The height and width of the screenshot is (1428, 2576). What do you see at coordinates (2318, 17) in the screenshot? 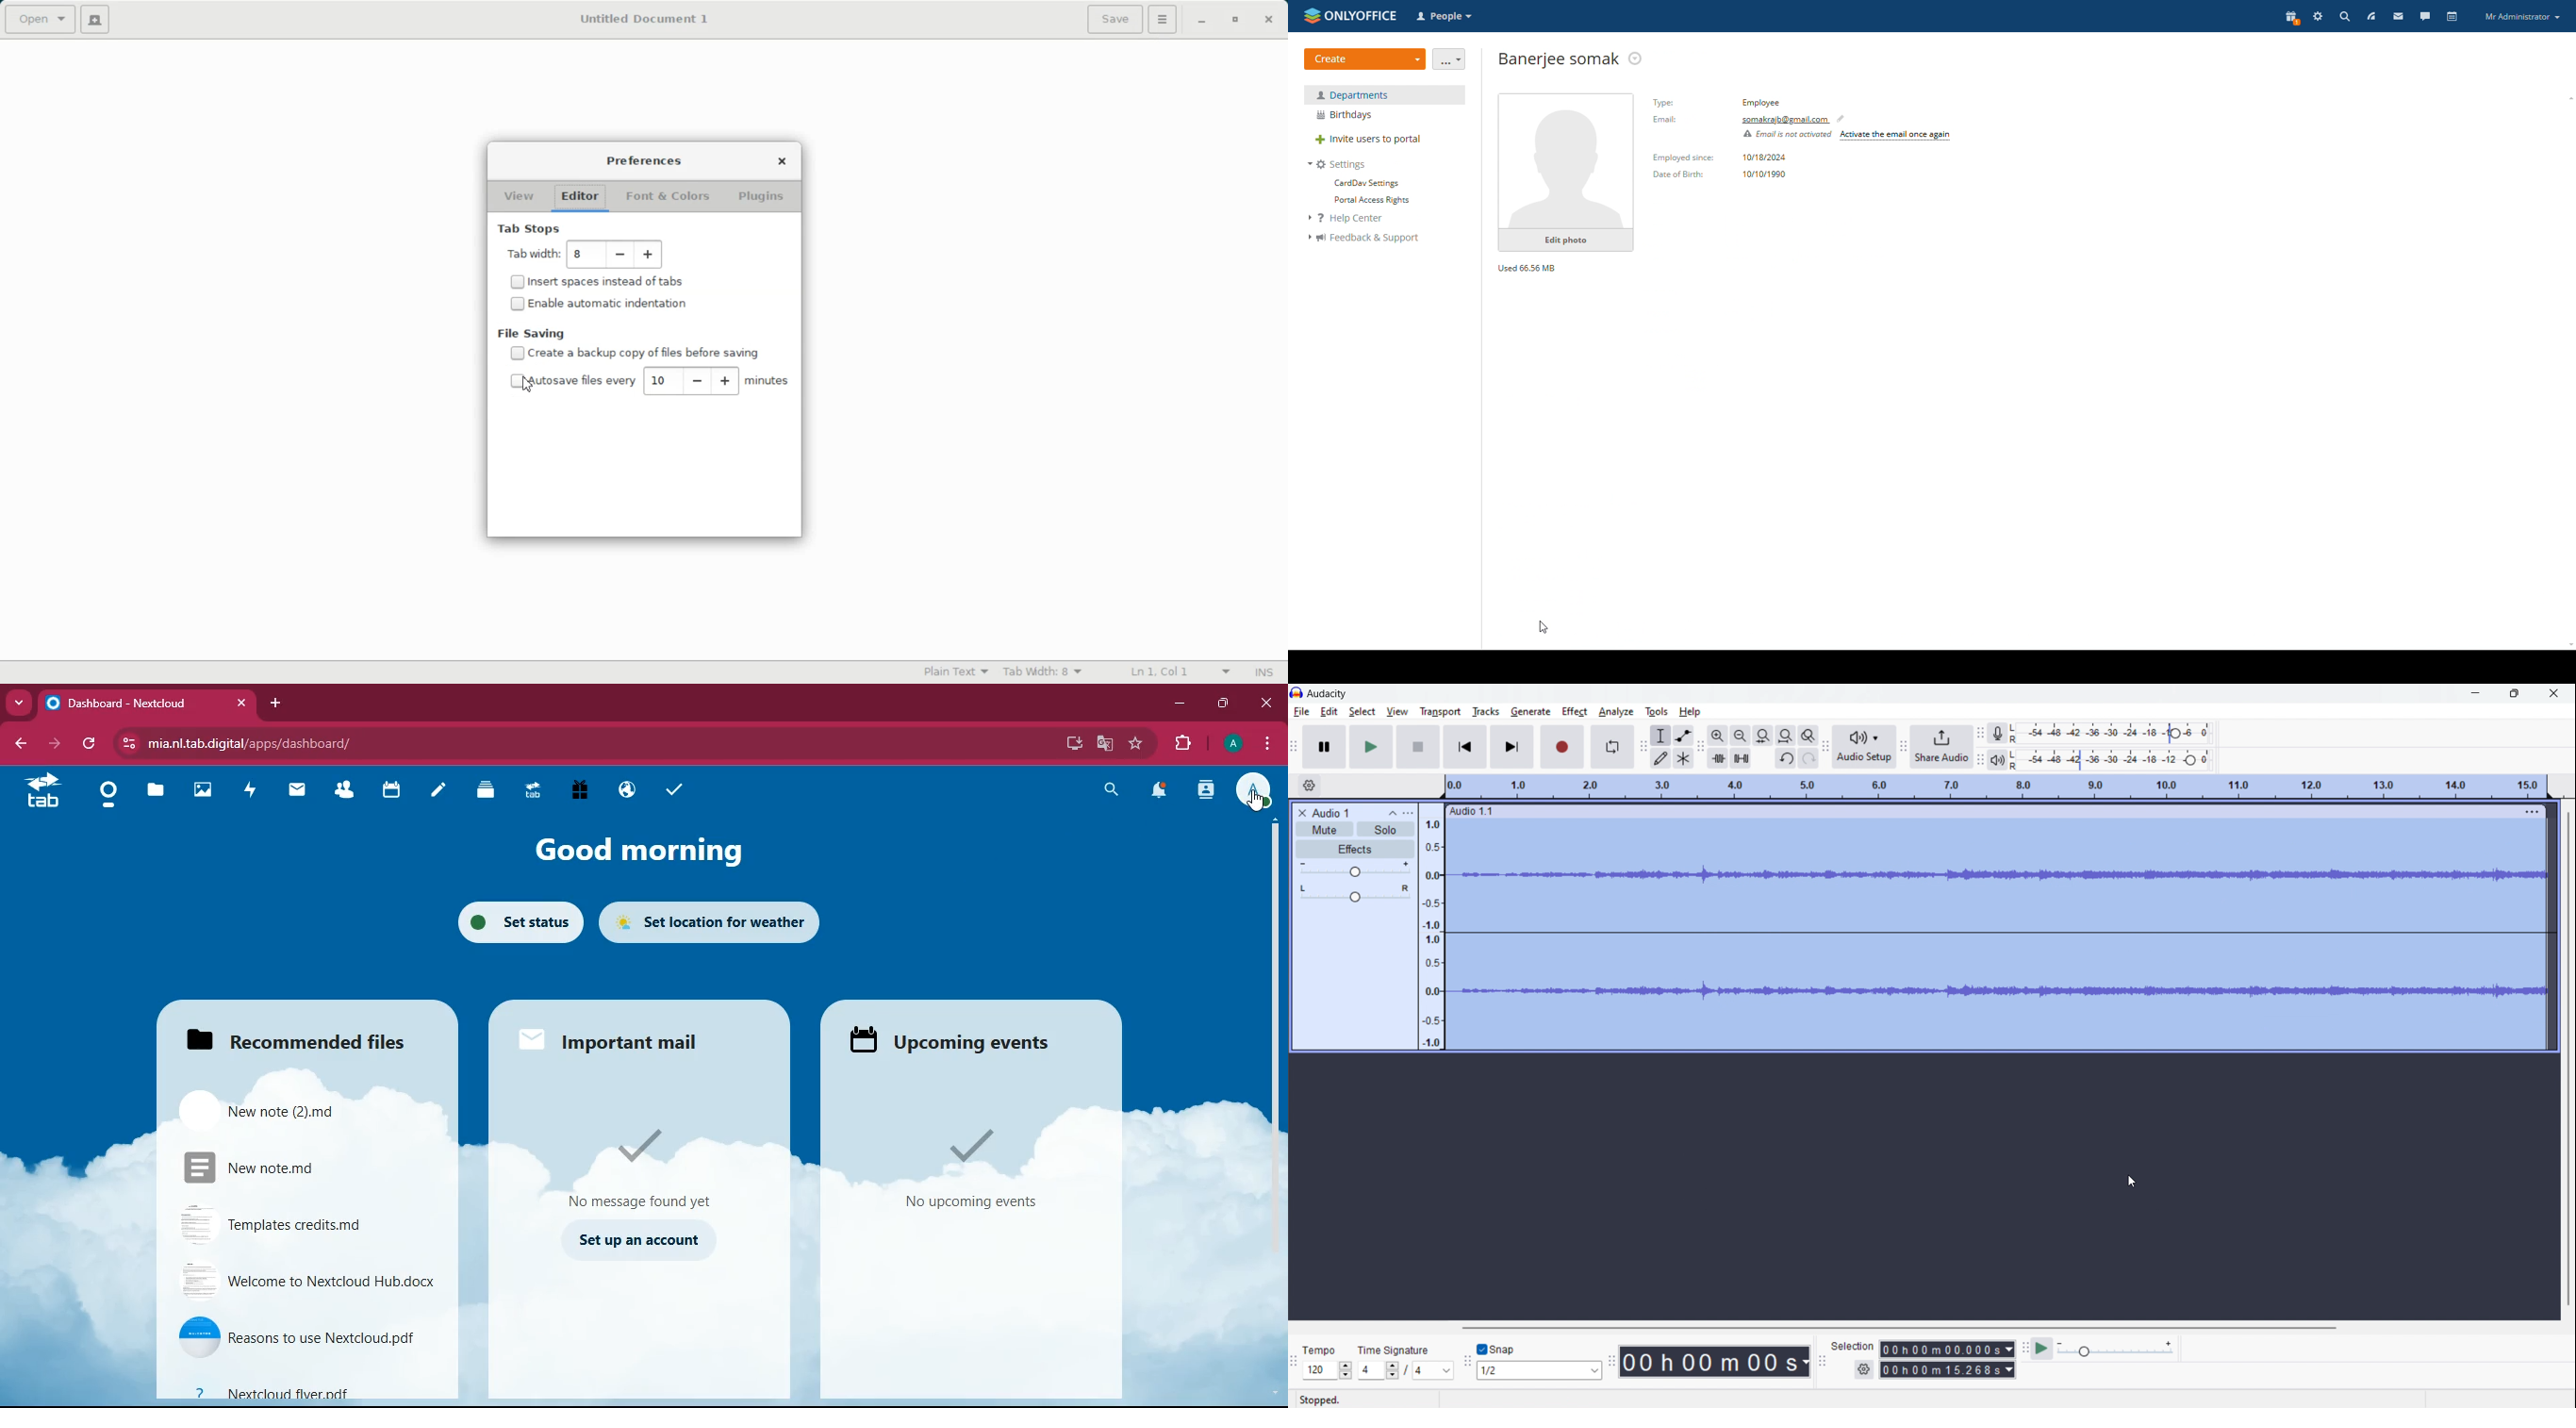
I see `settings` at bounding box center [2318, 17].